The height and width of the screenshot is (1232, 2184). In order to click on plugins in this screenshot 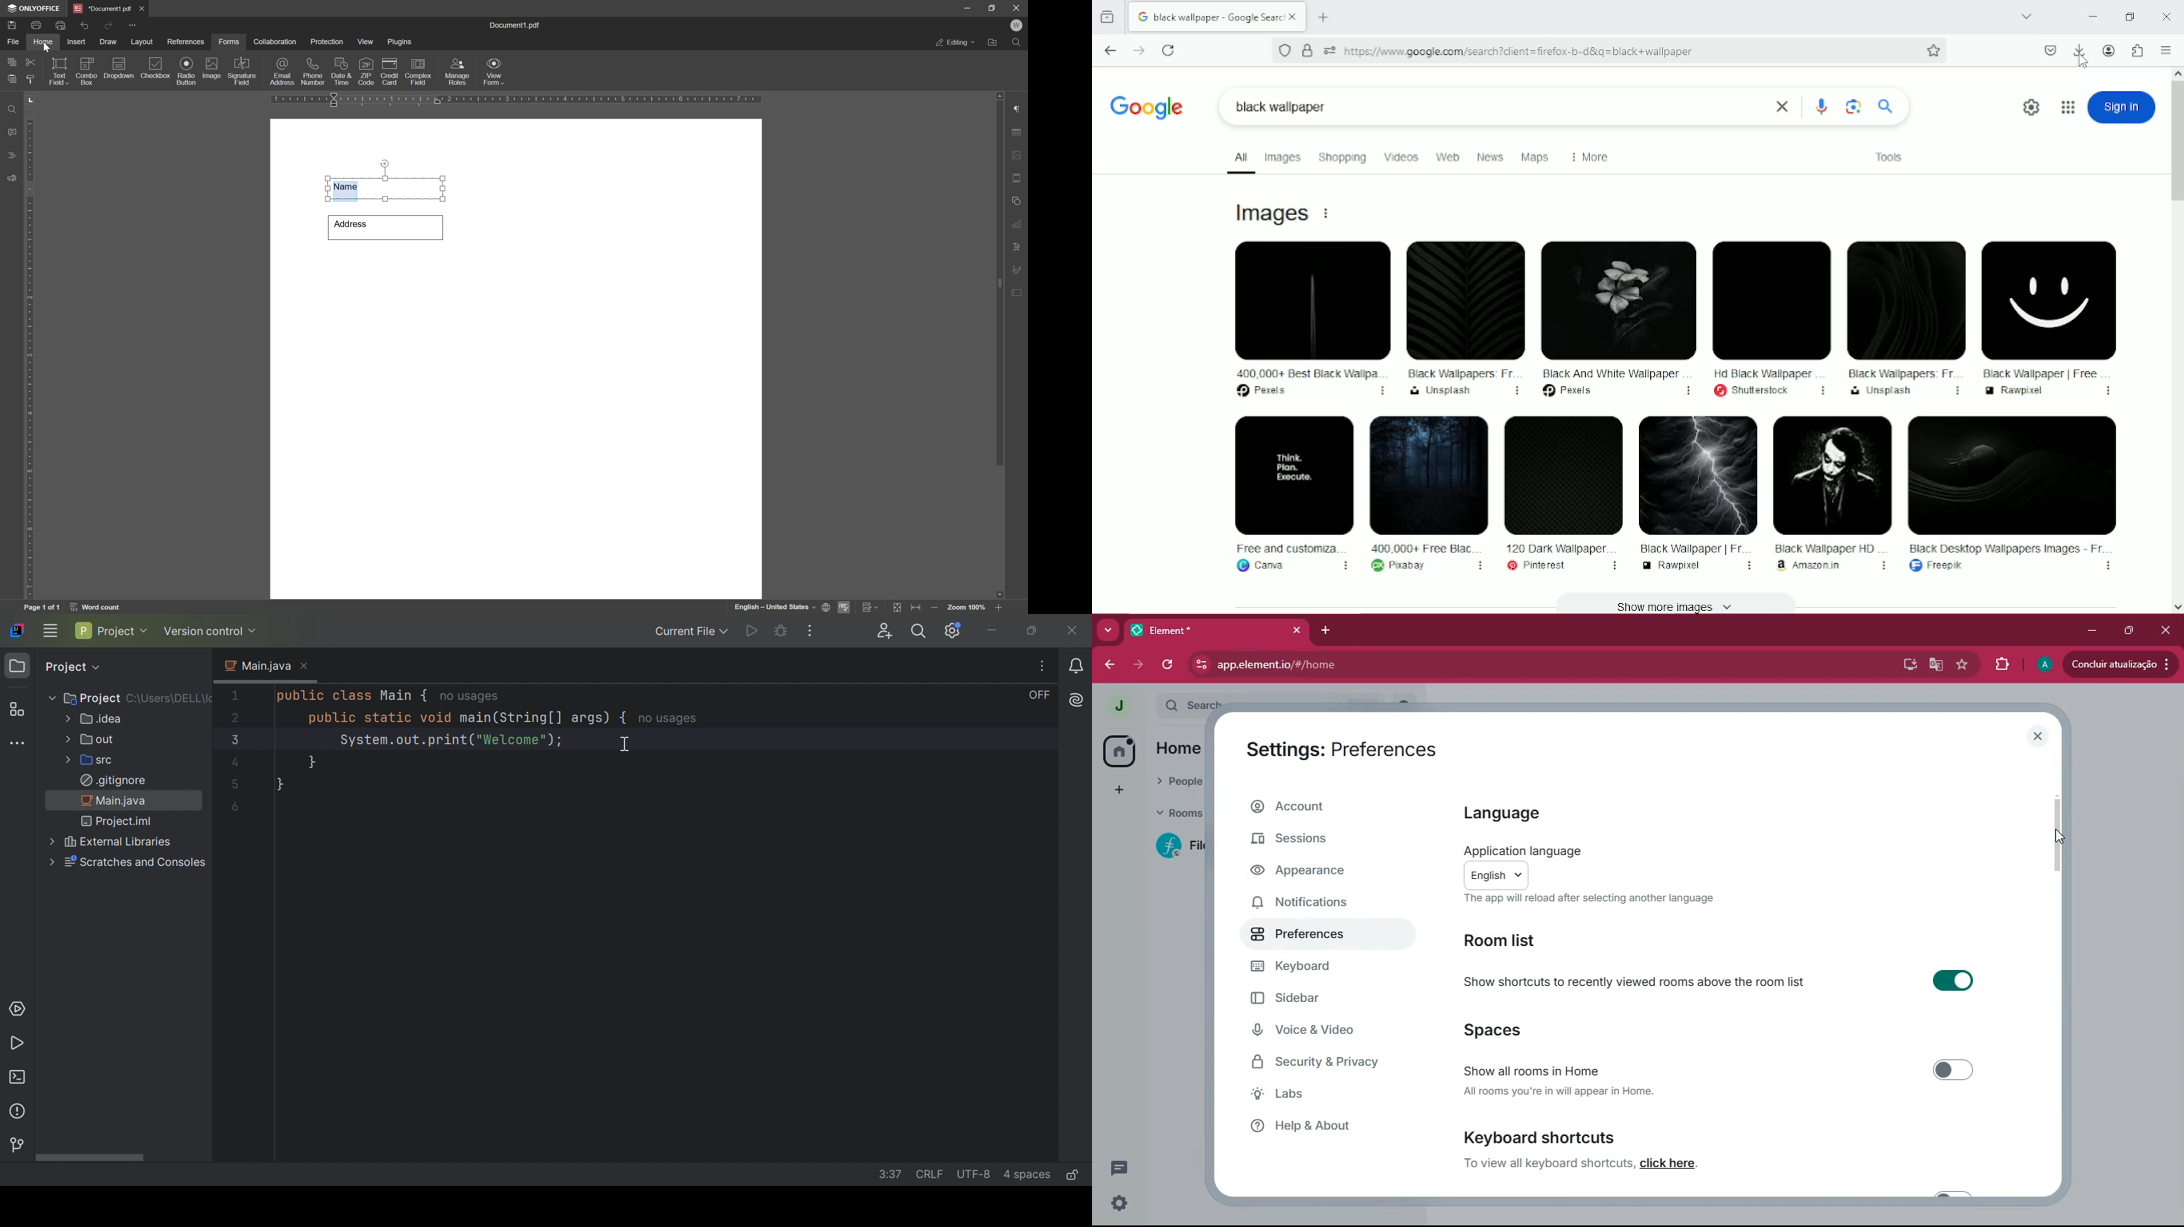, I will do `click(401, 42)`.